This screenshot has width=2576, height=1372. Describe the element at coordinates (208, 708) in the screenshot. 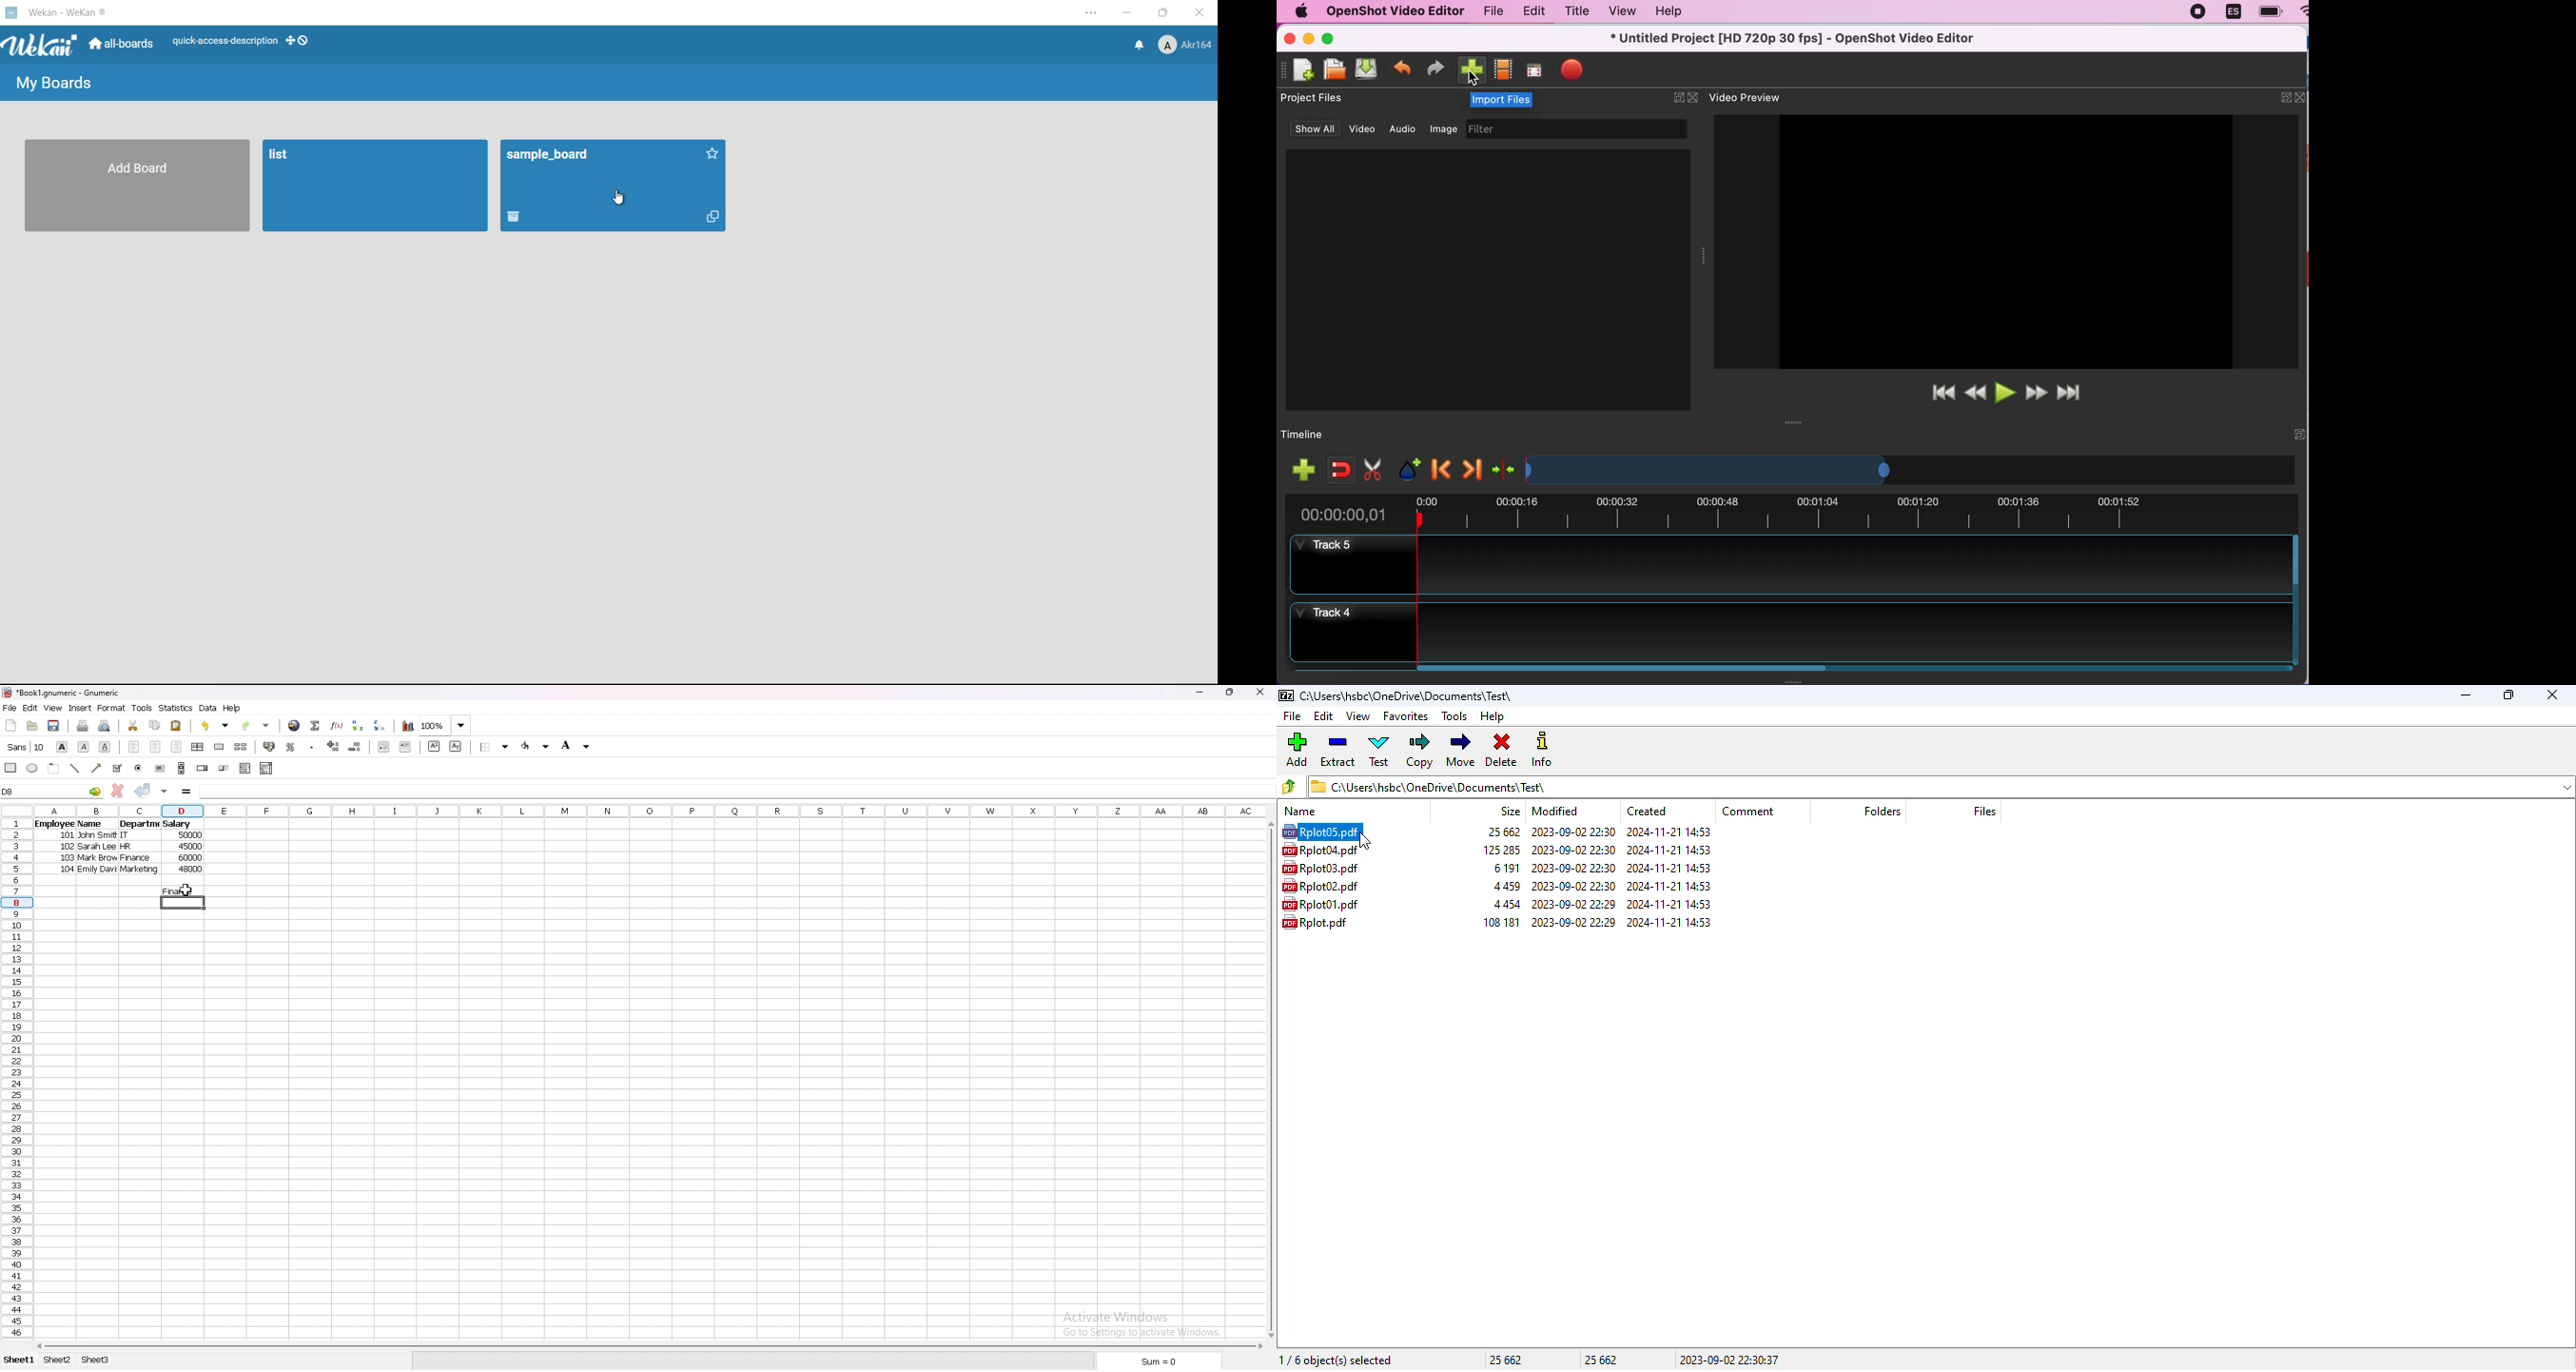

I see `data` at that location.